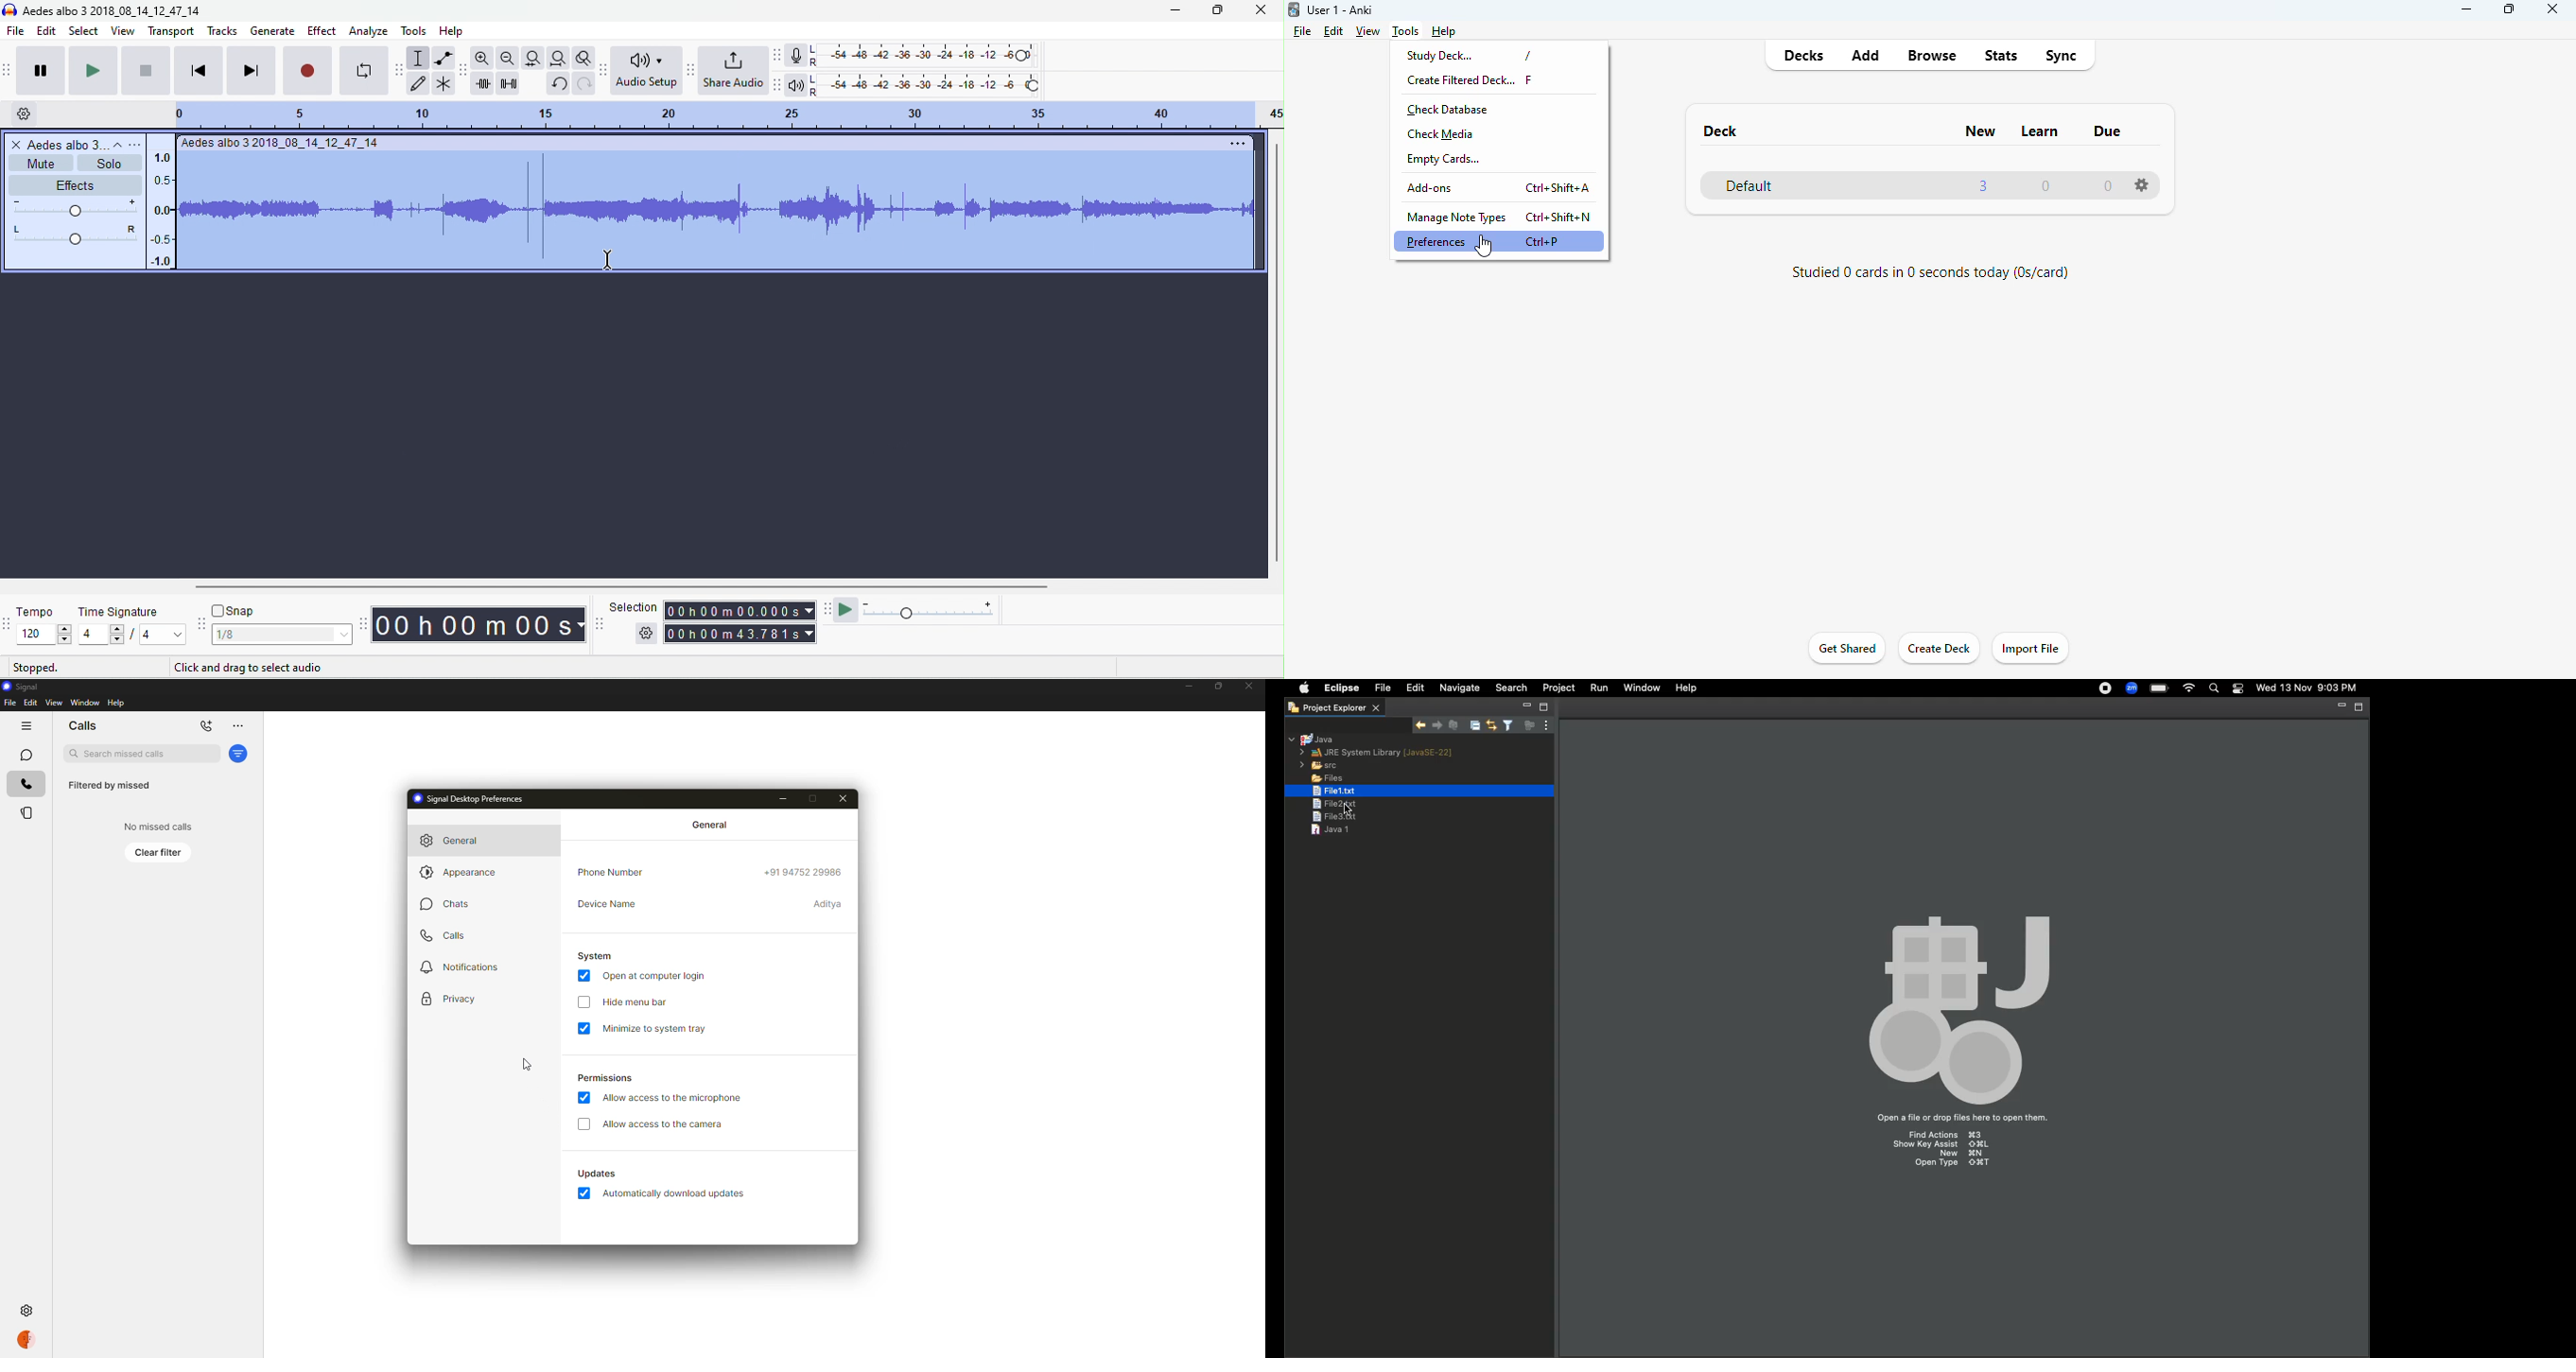 The height and width of the screenshot is (1372, 2576). I want to click on minimize, so click(1185, 687).